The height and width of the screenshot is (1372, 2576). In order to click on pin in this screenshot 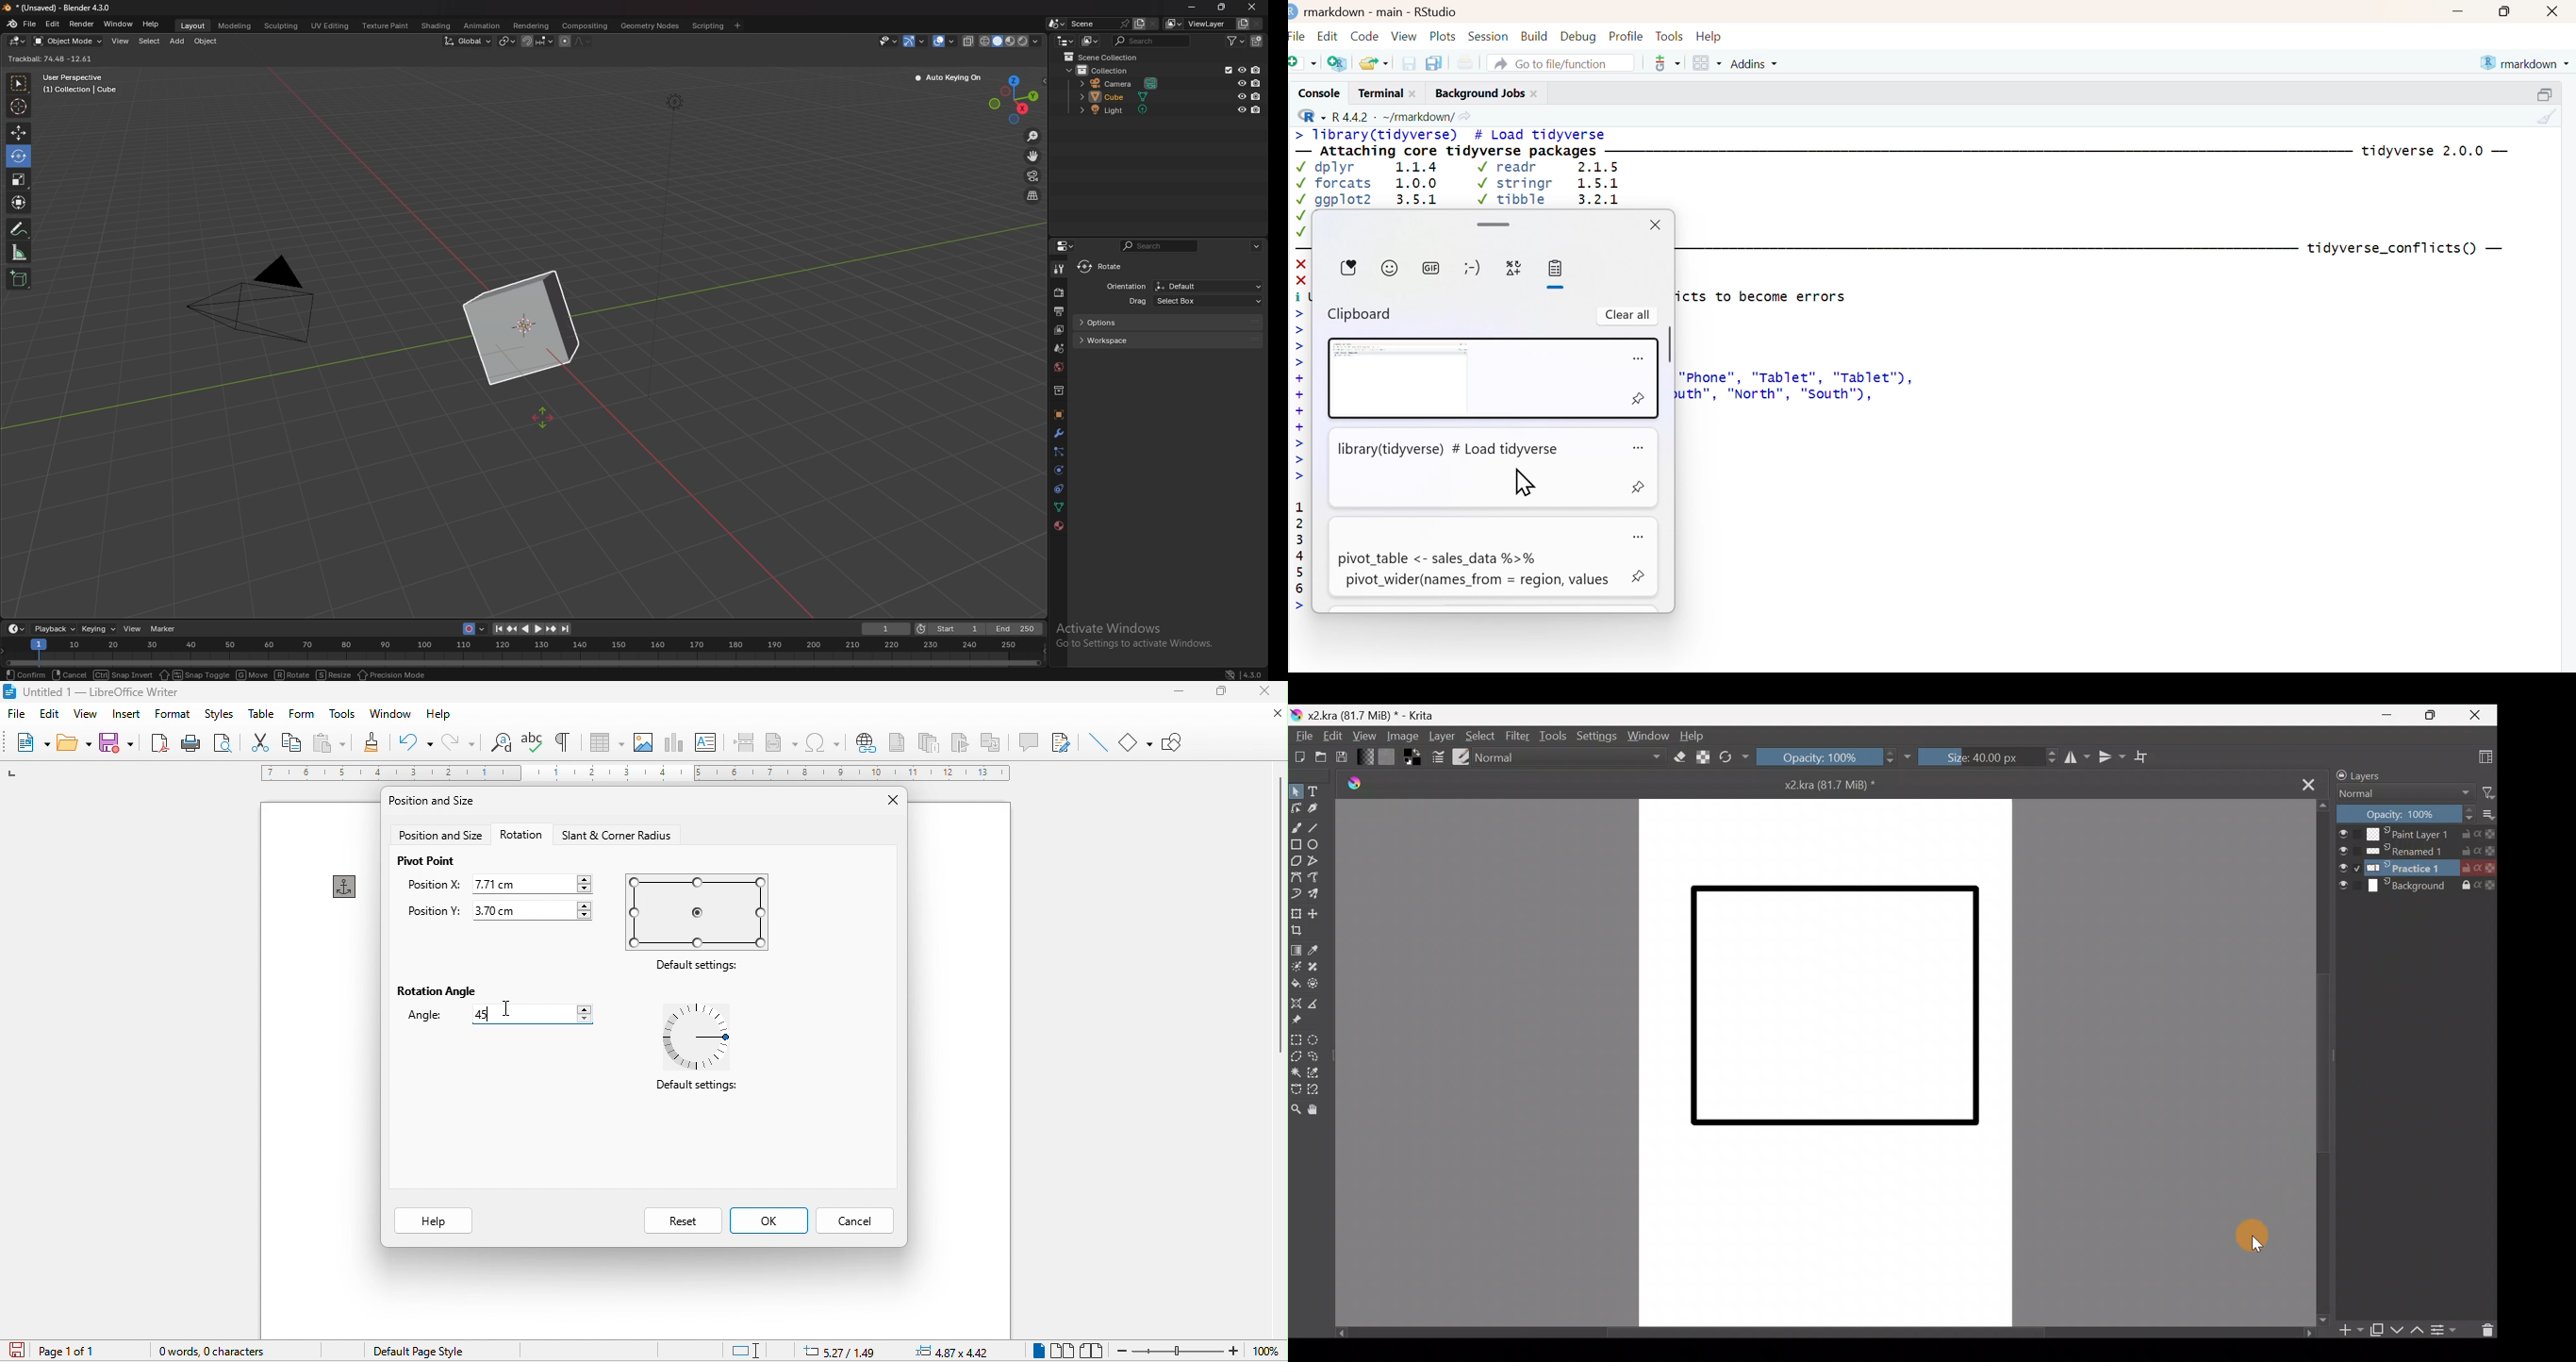, I will do `click(1640, 577)`.